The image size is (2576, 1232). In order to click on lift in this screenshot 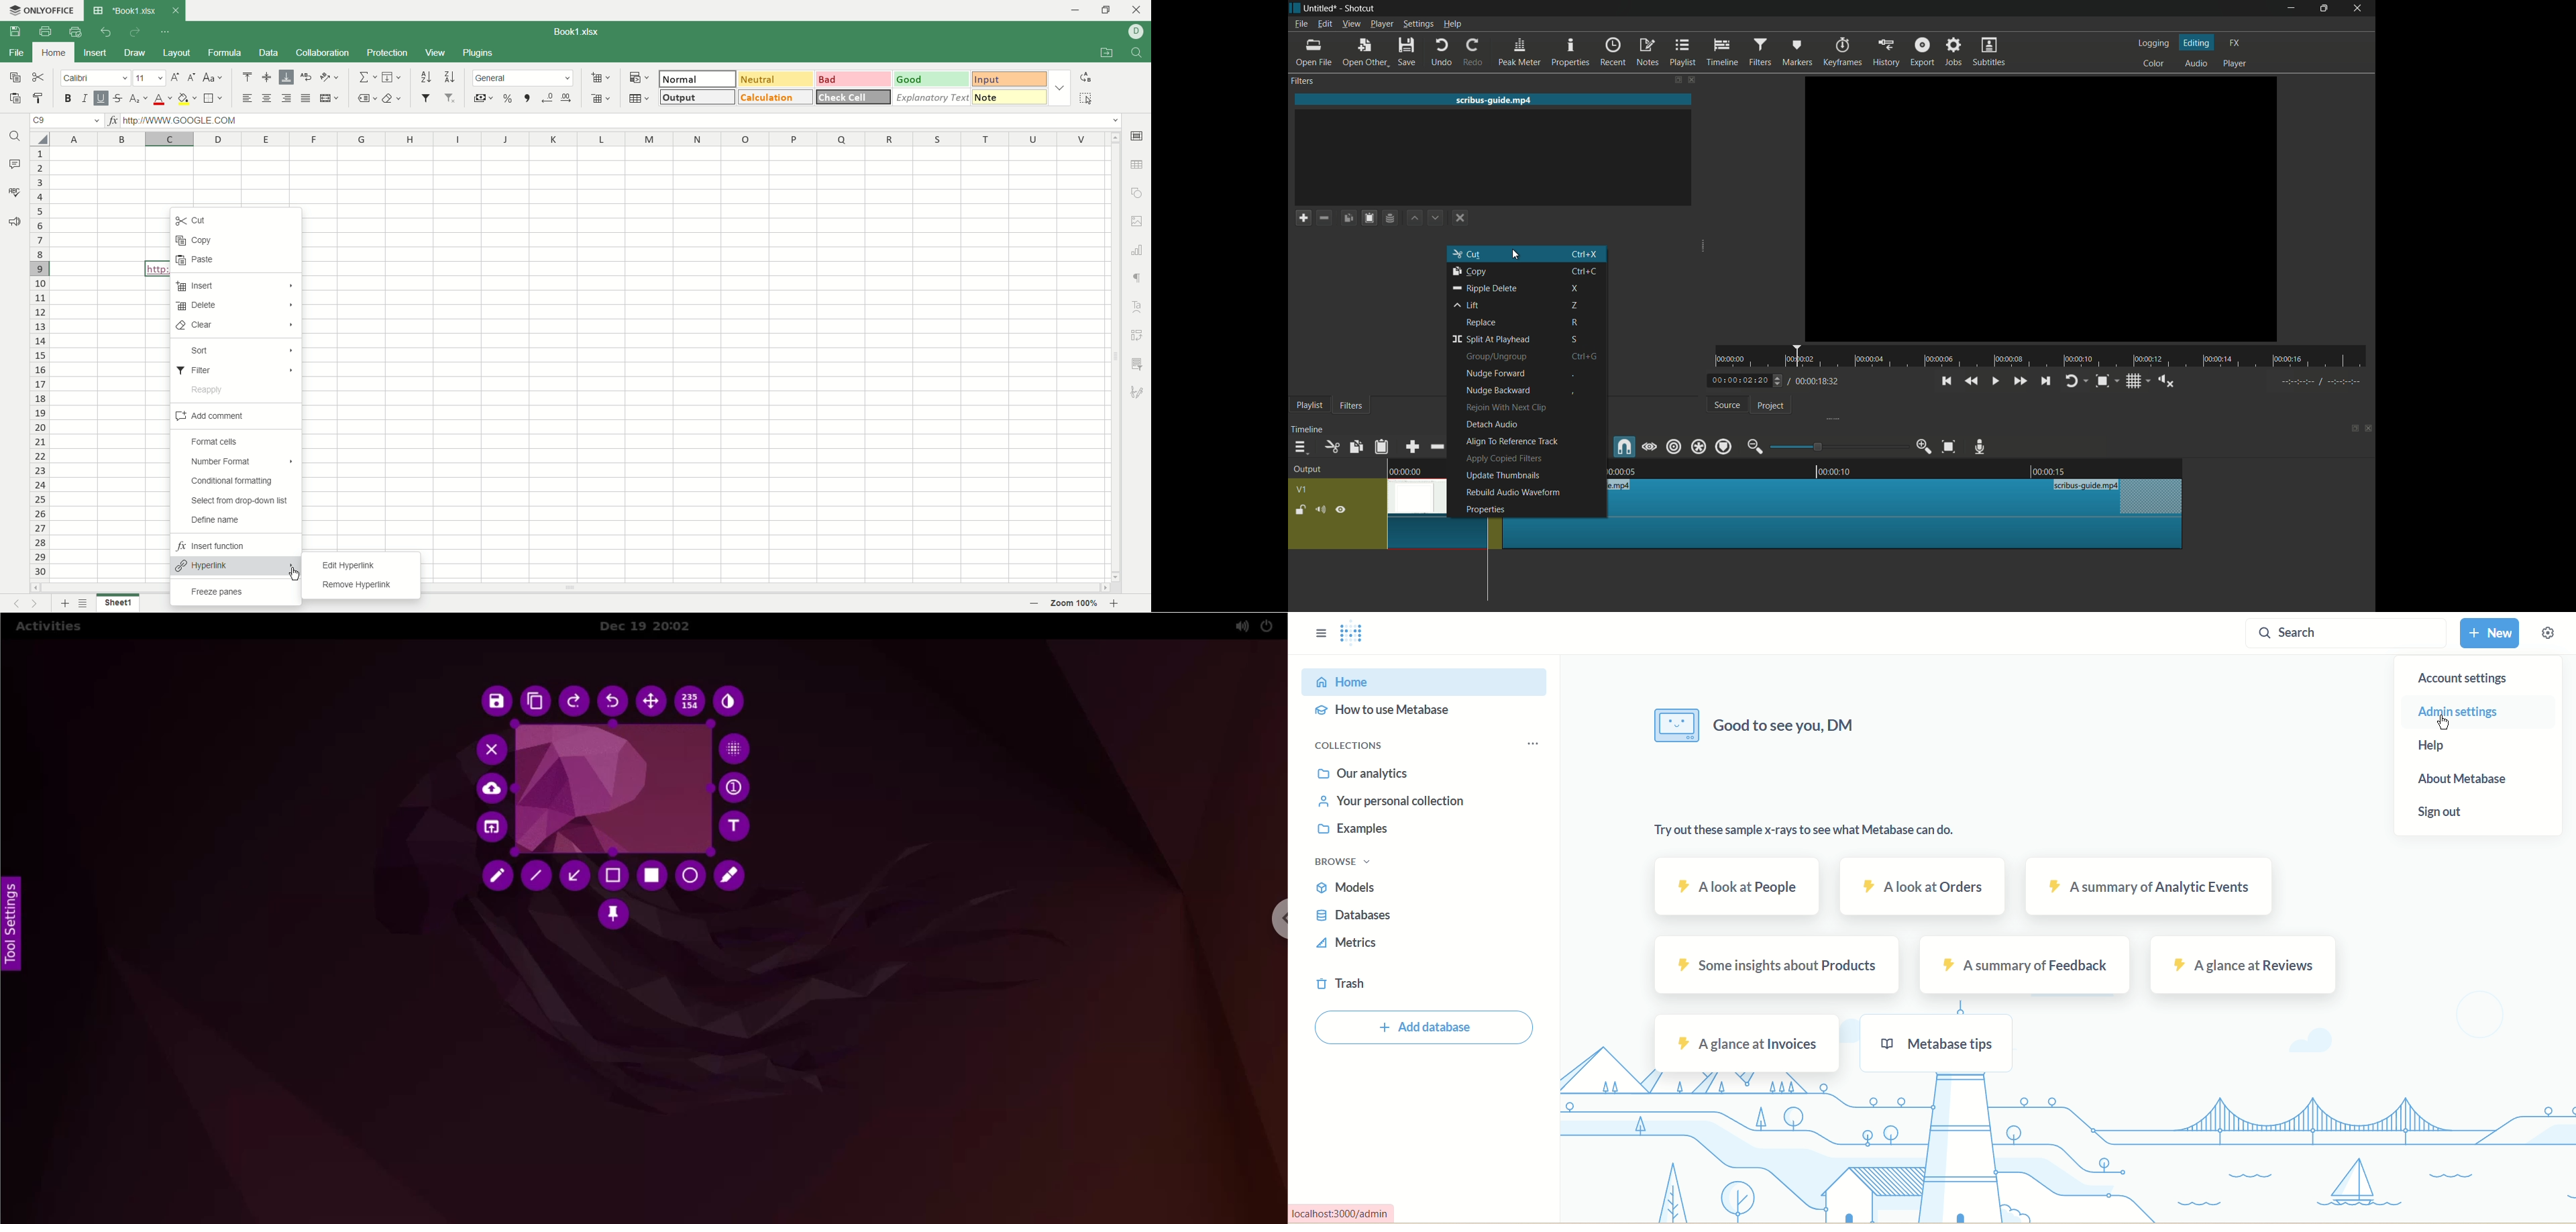, I will do `click(1464, 305)`.